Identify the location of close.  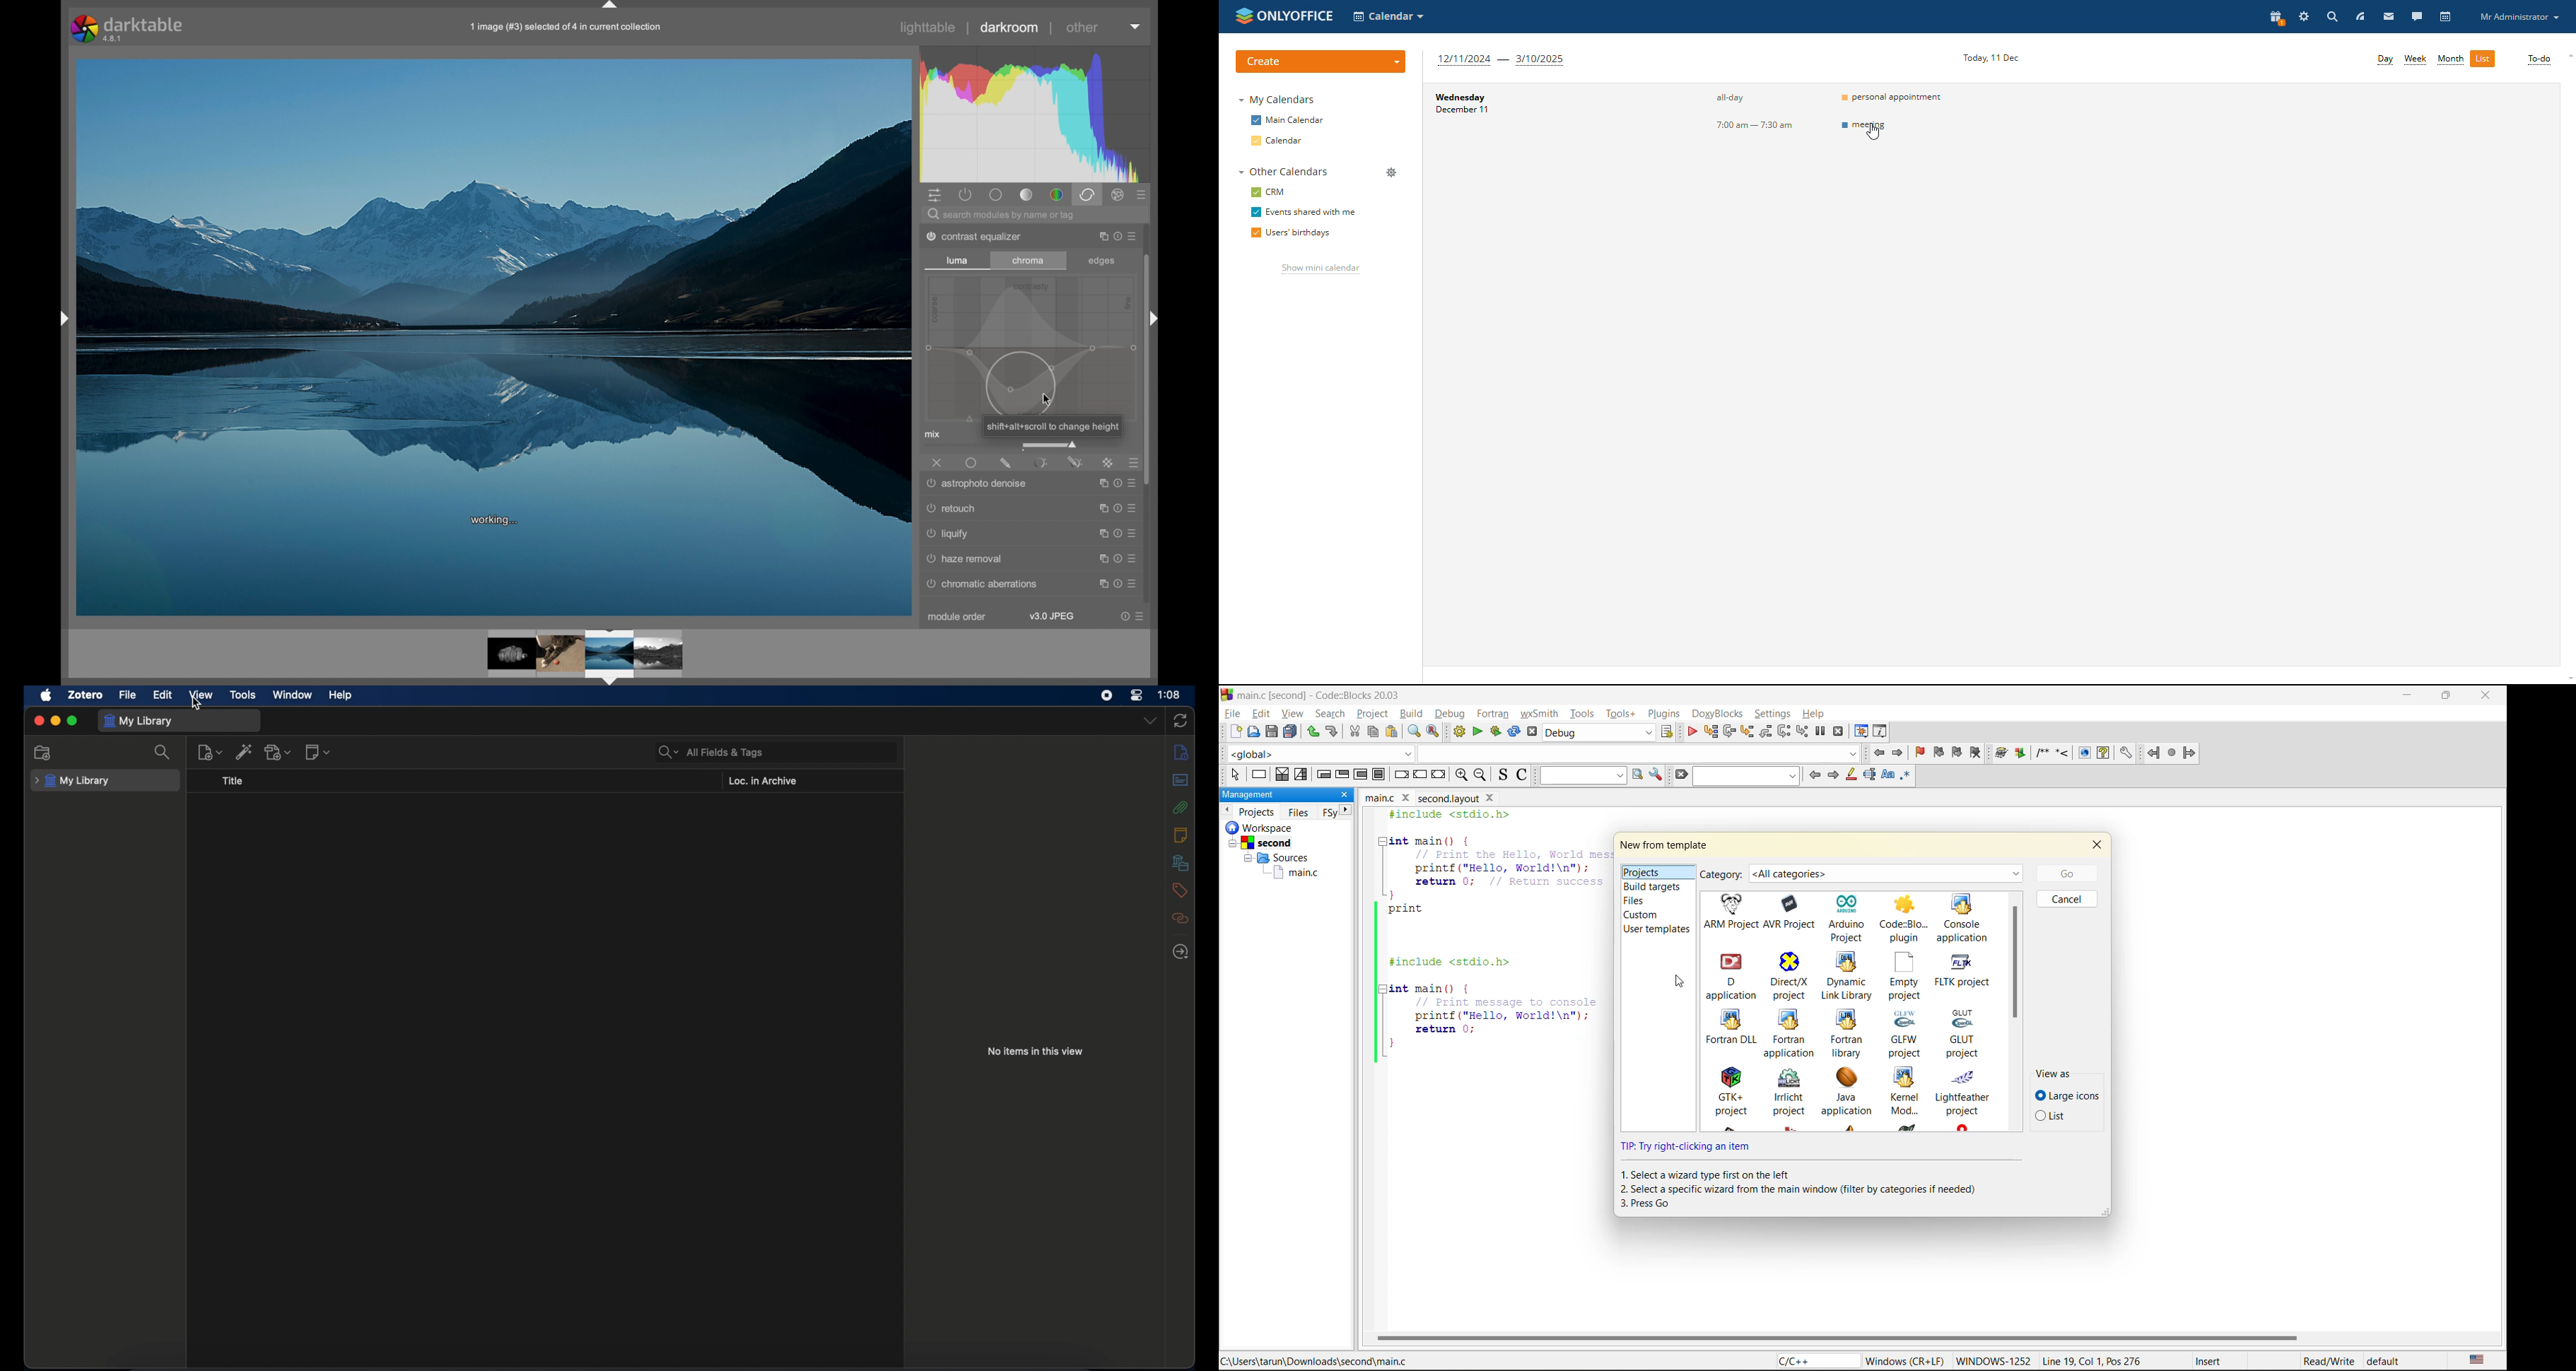
(38, 720).